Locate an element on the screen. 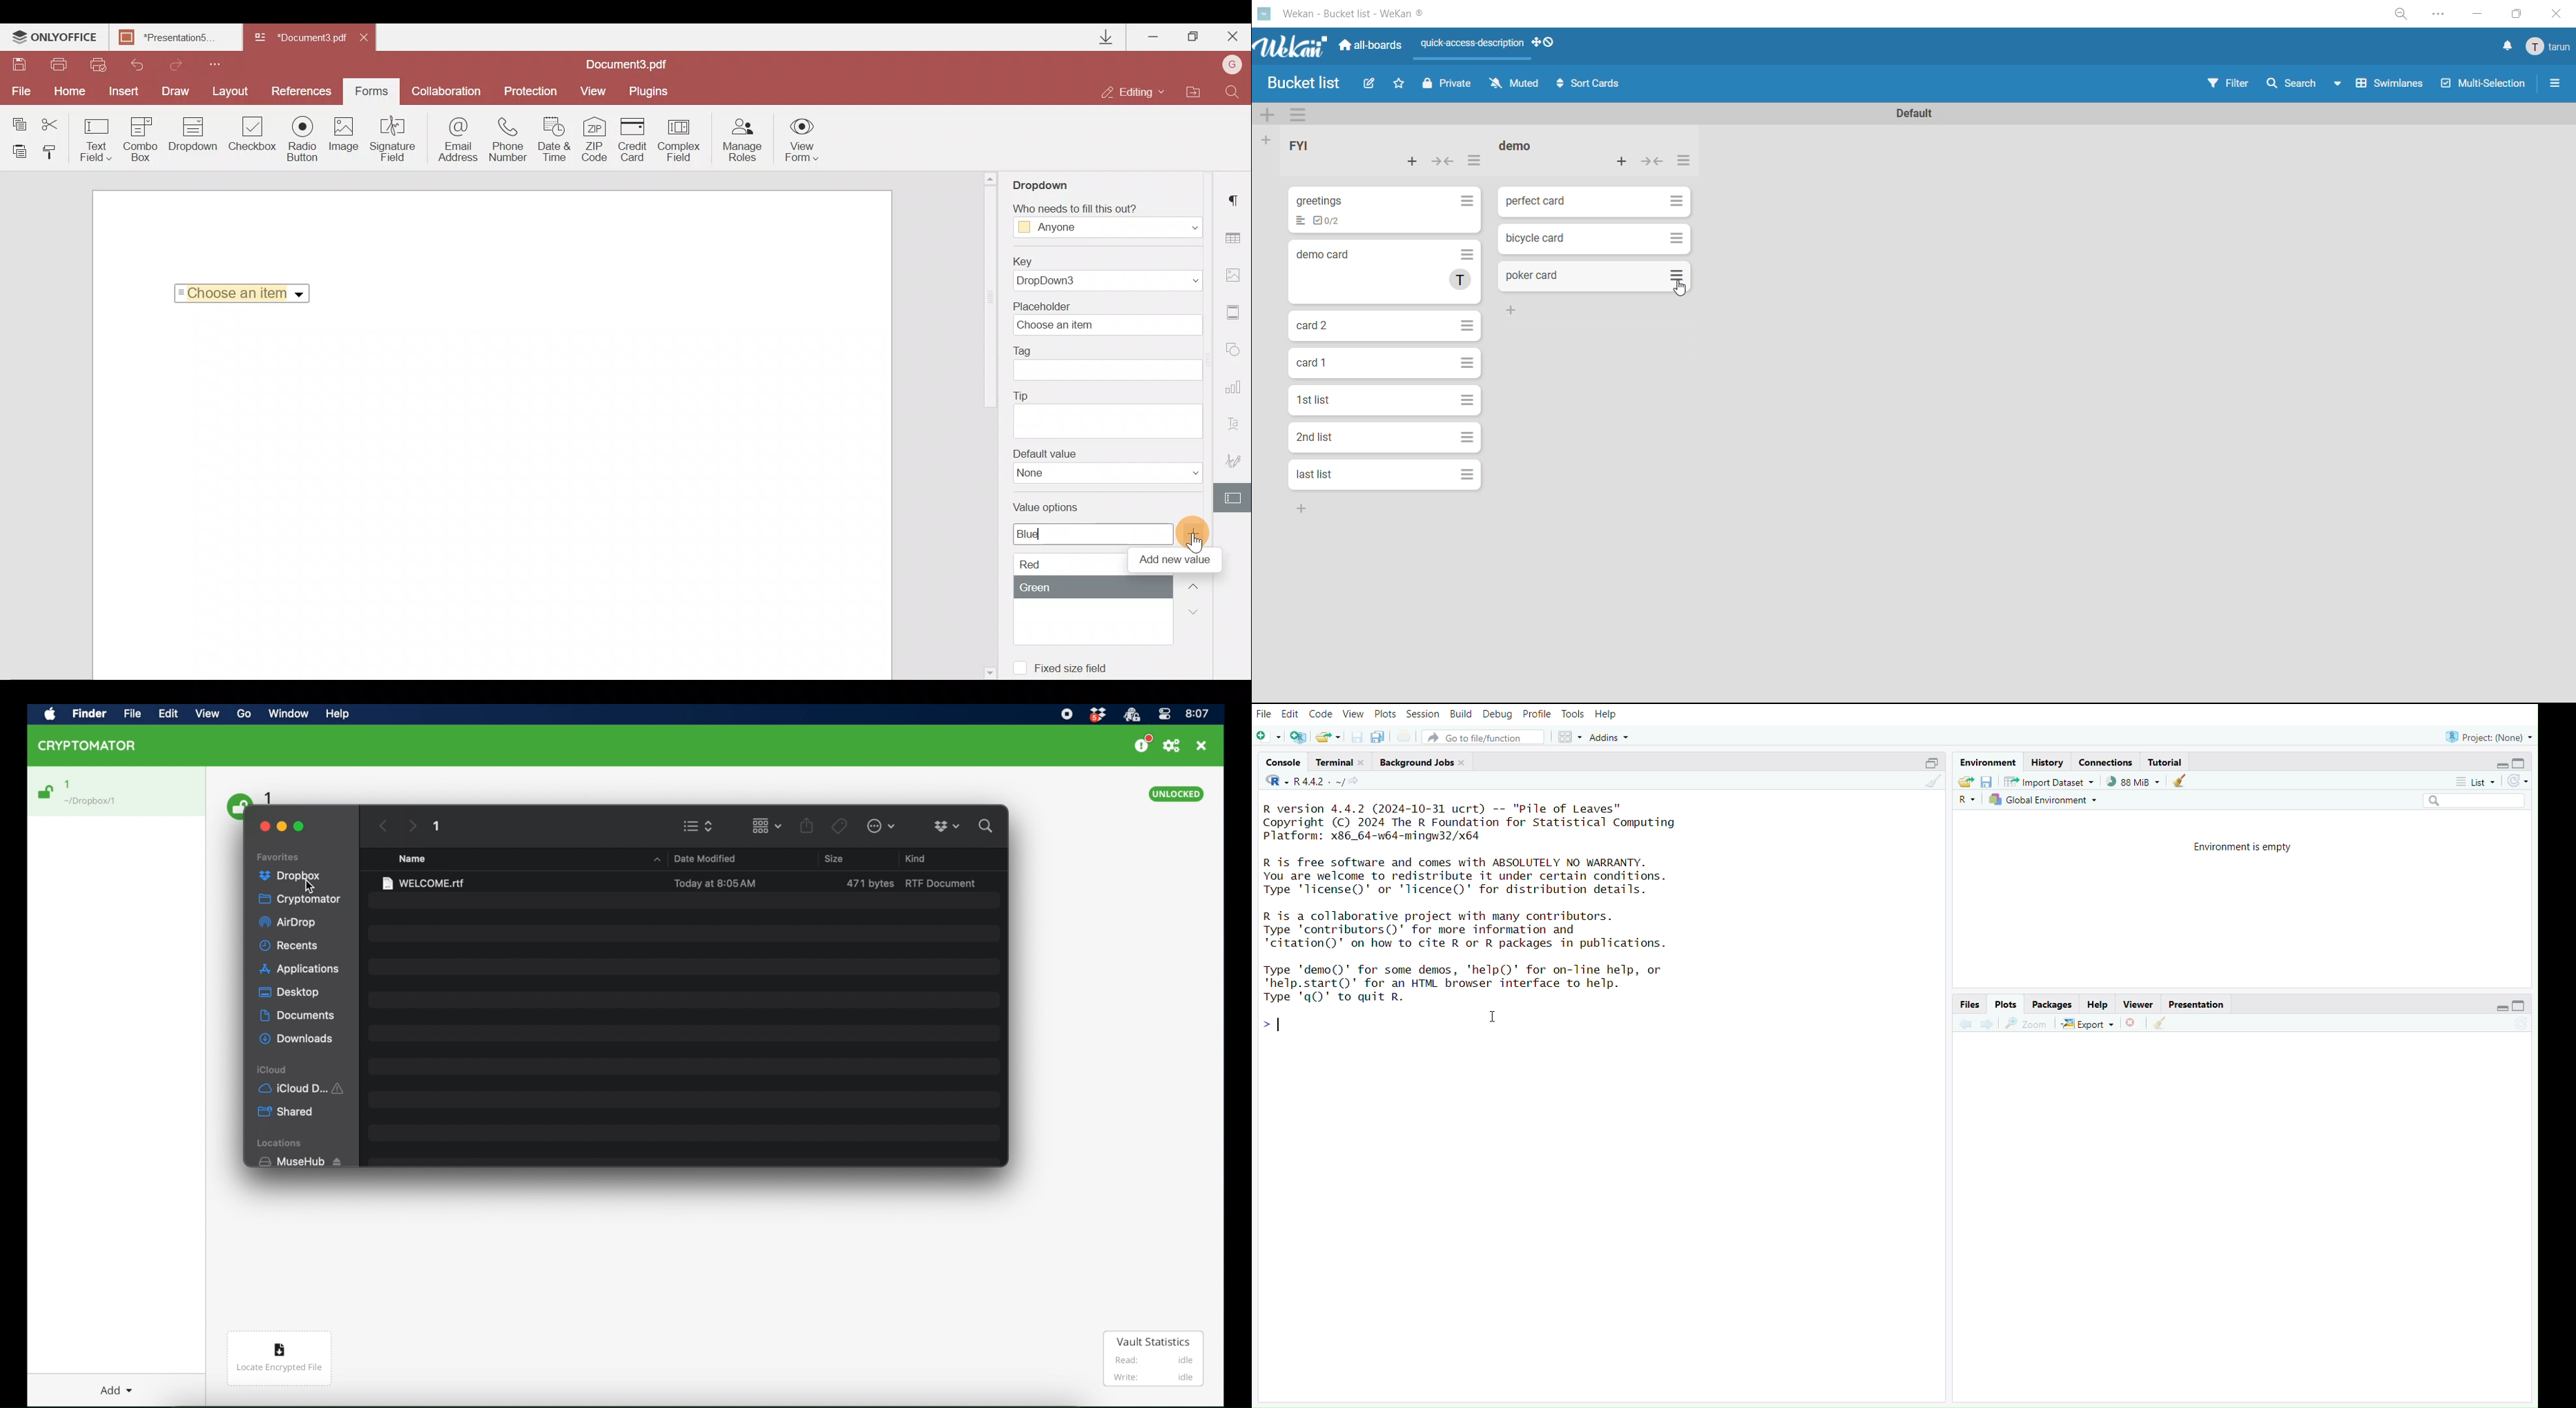 The width and height of the screenshot is (2576, 1428). Plots is located at coordinates (2006, 1005).